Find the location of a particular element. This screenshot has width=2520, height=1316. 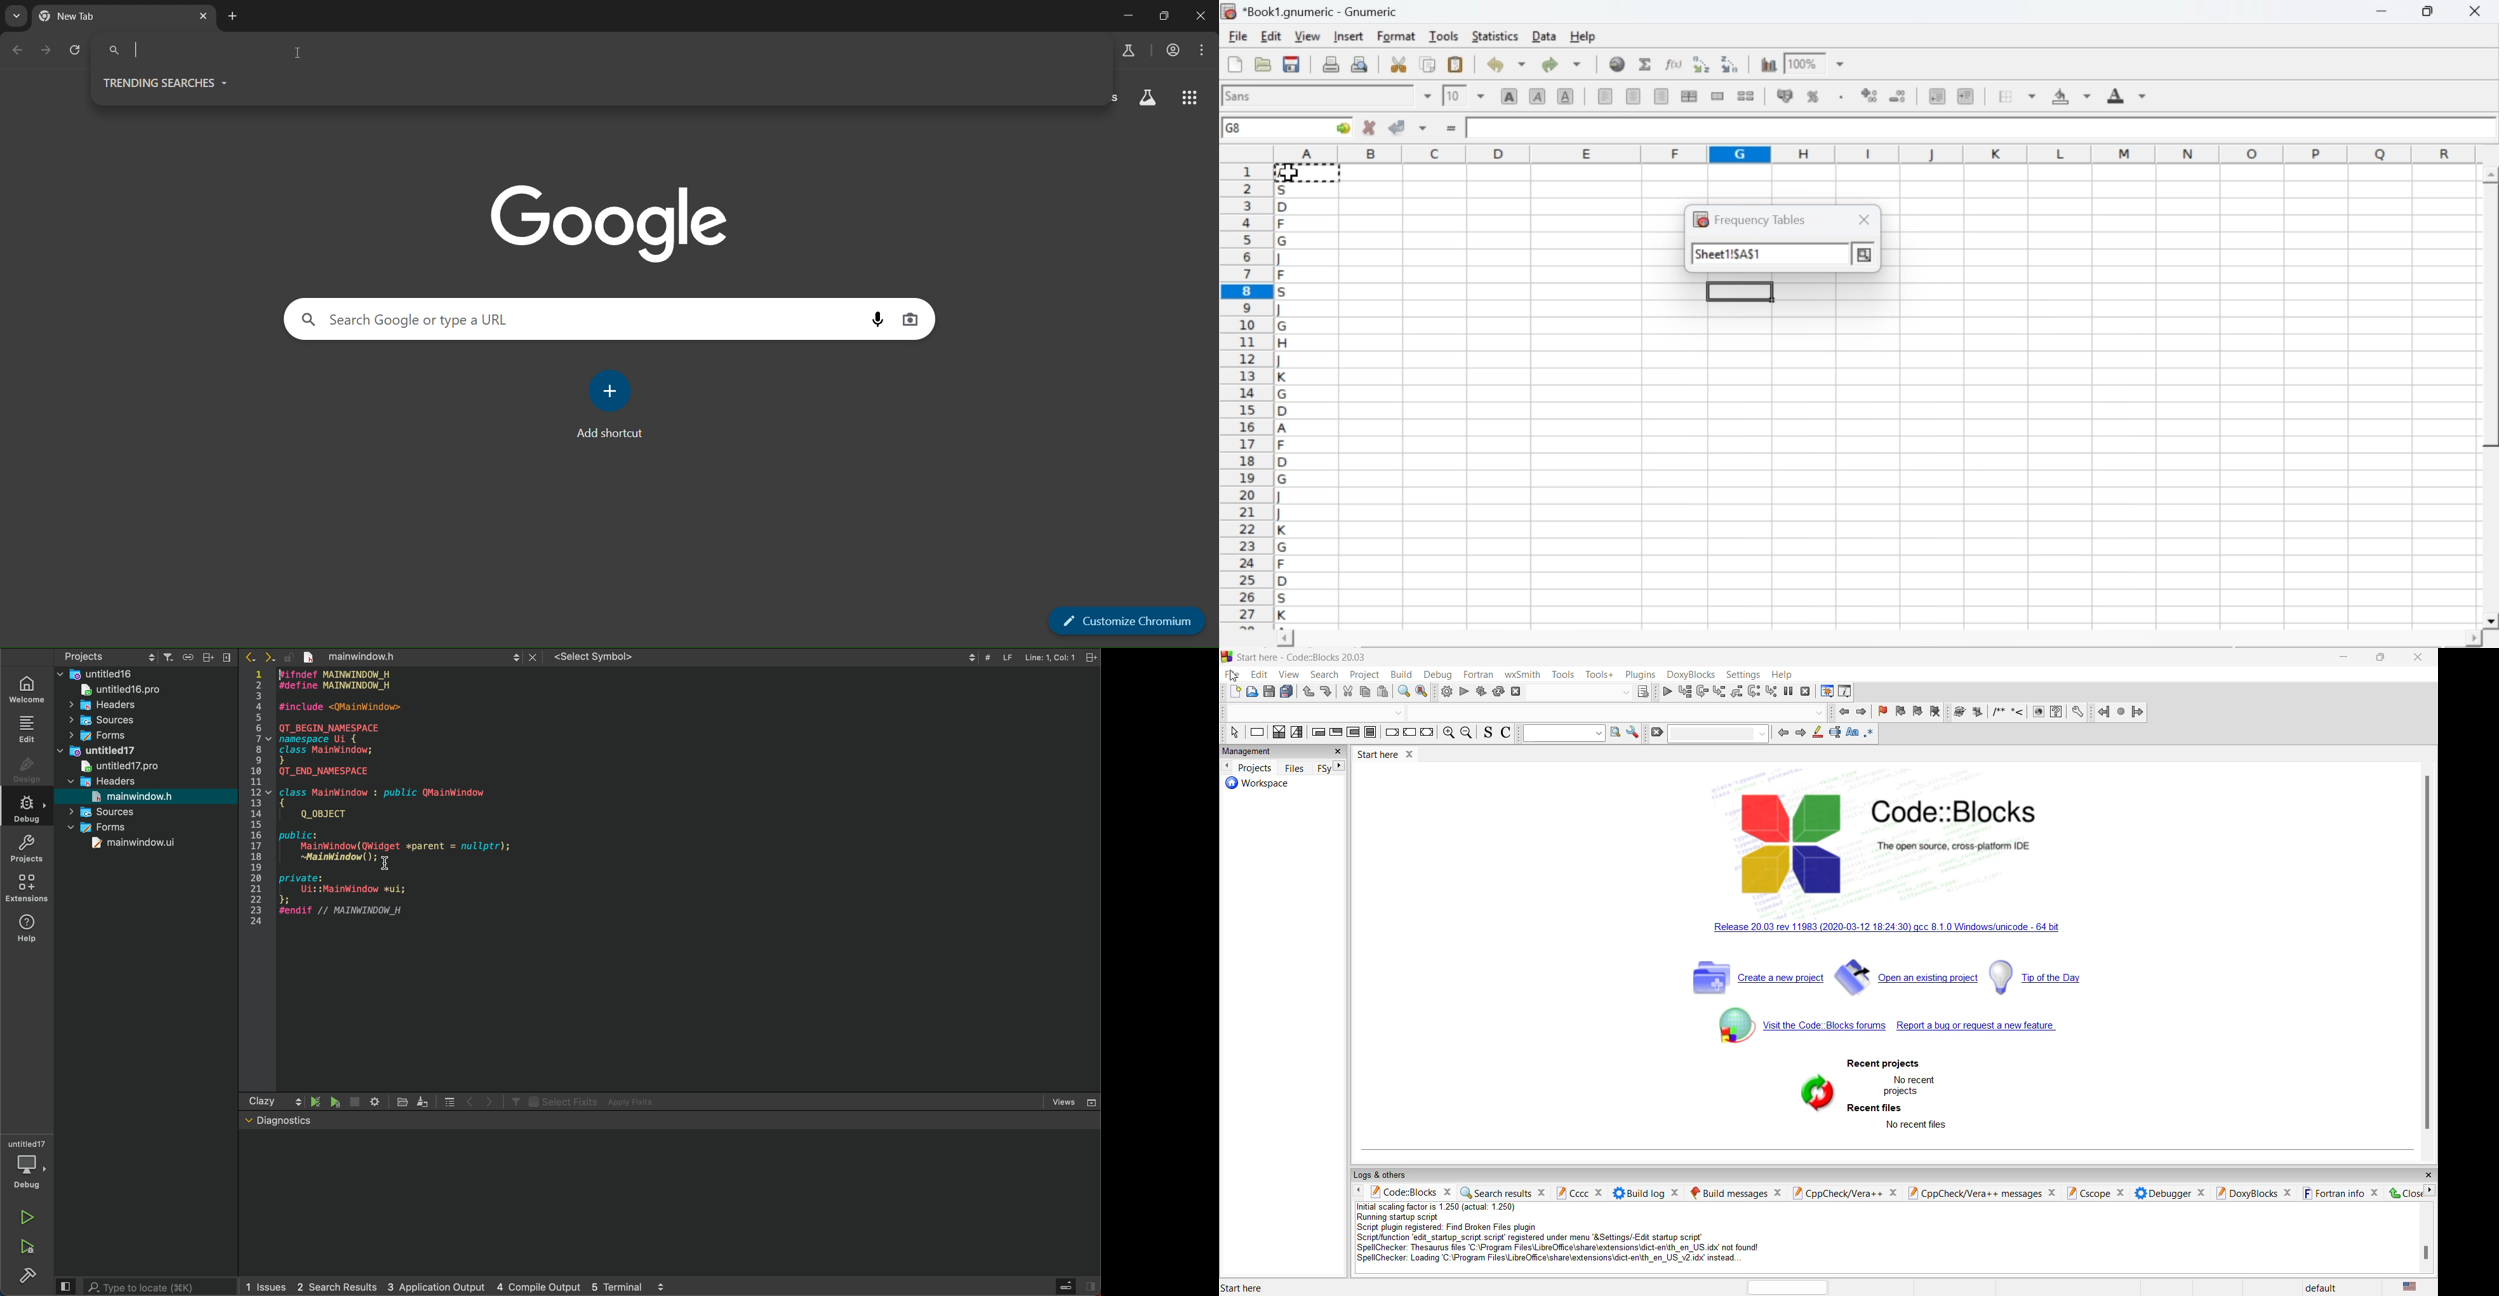

insert hyperlink is located at coordinates (1618, 64).